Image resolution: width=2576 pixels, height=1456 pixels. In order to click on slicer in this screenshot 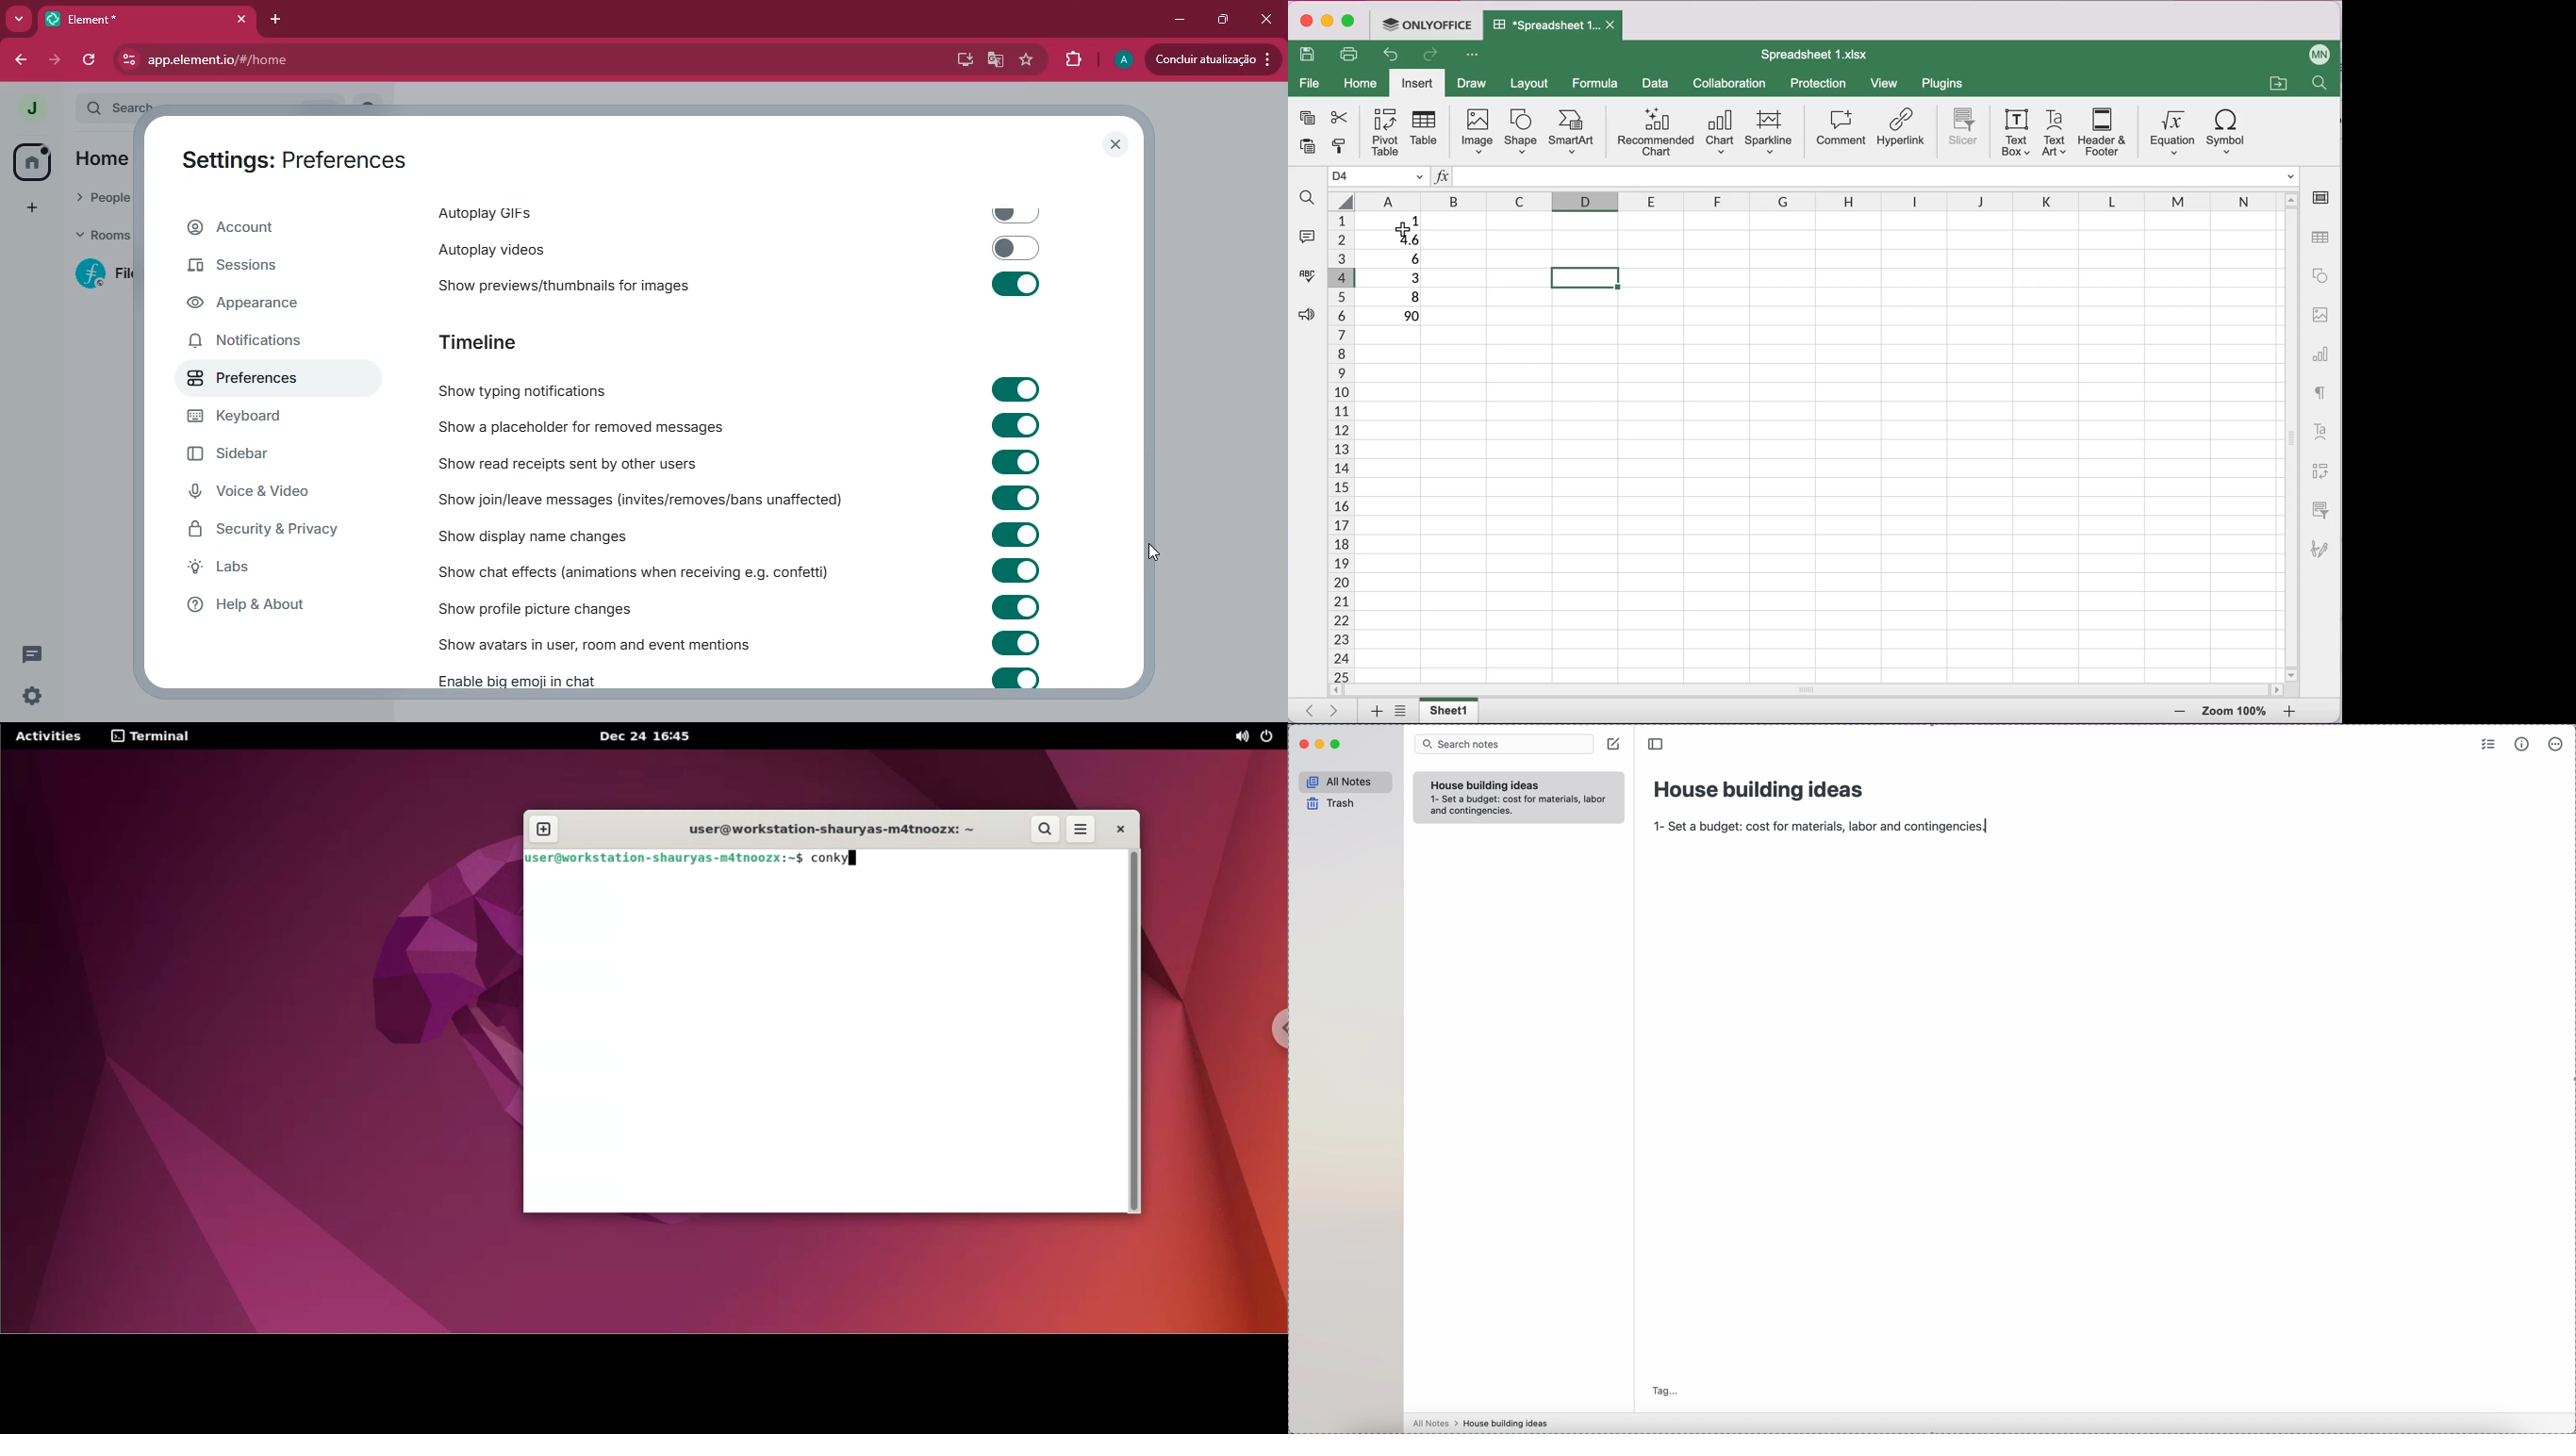, I will do `click(2319, 513)`.